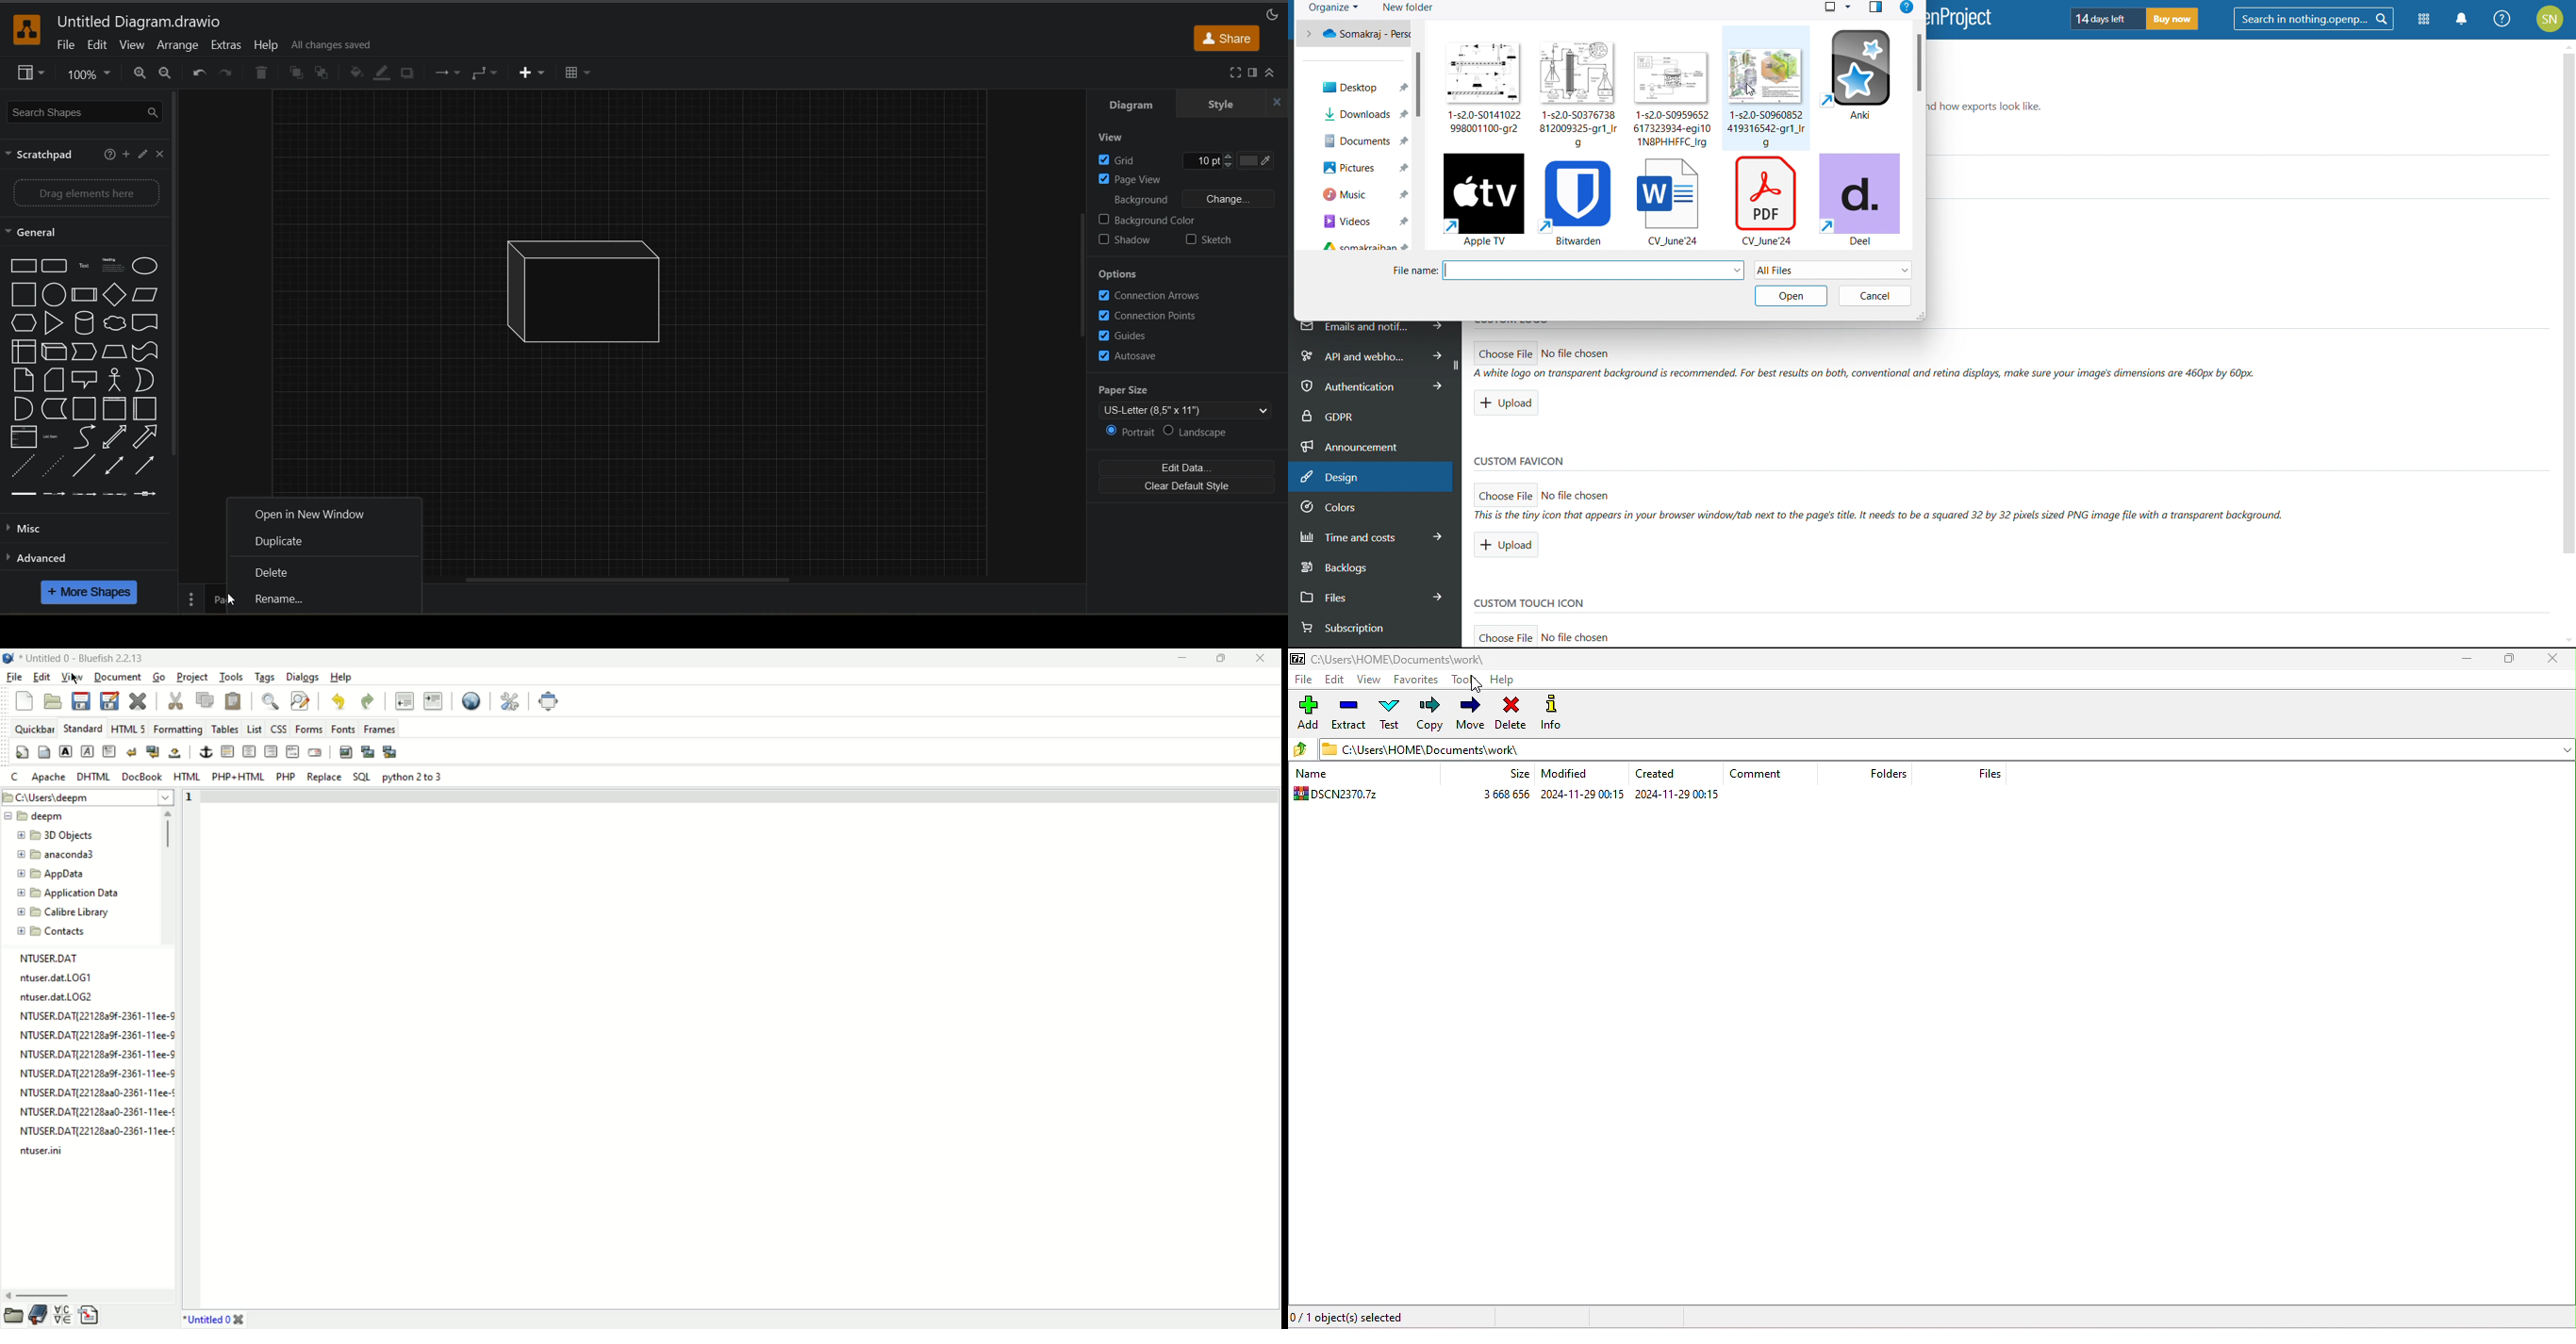 The height and width of the screenshot is (1344, 2576). What do you see at coordinates (1837, 8) in the screenshot?
I see `select view` at bounding box center [1837, 8].